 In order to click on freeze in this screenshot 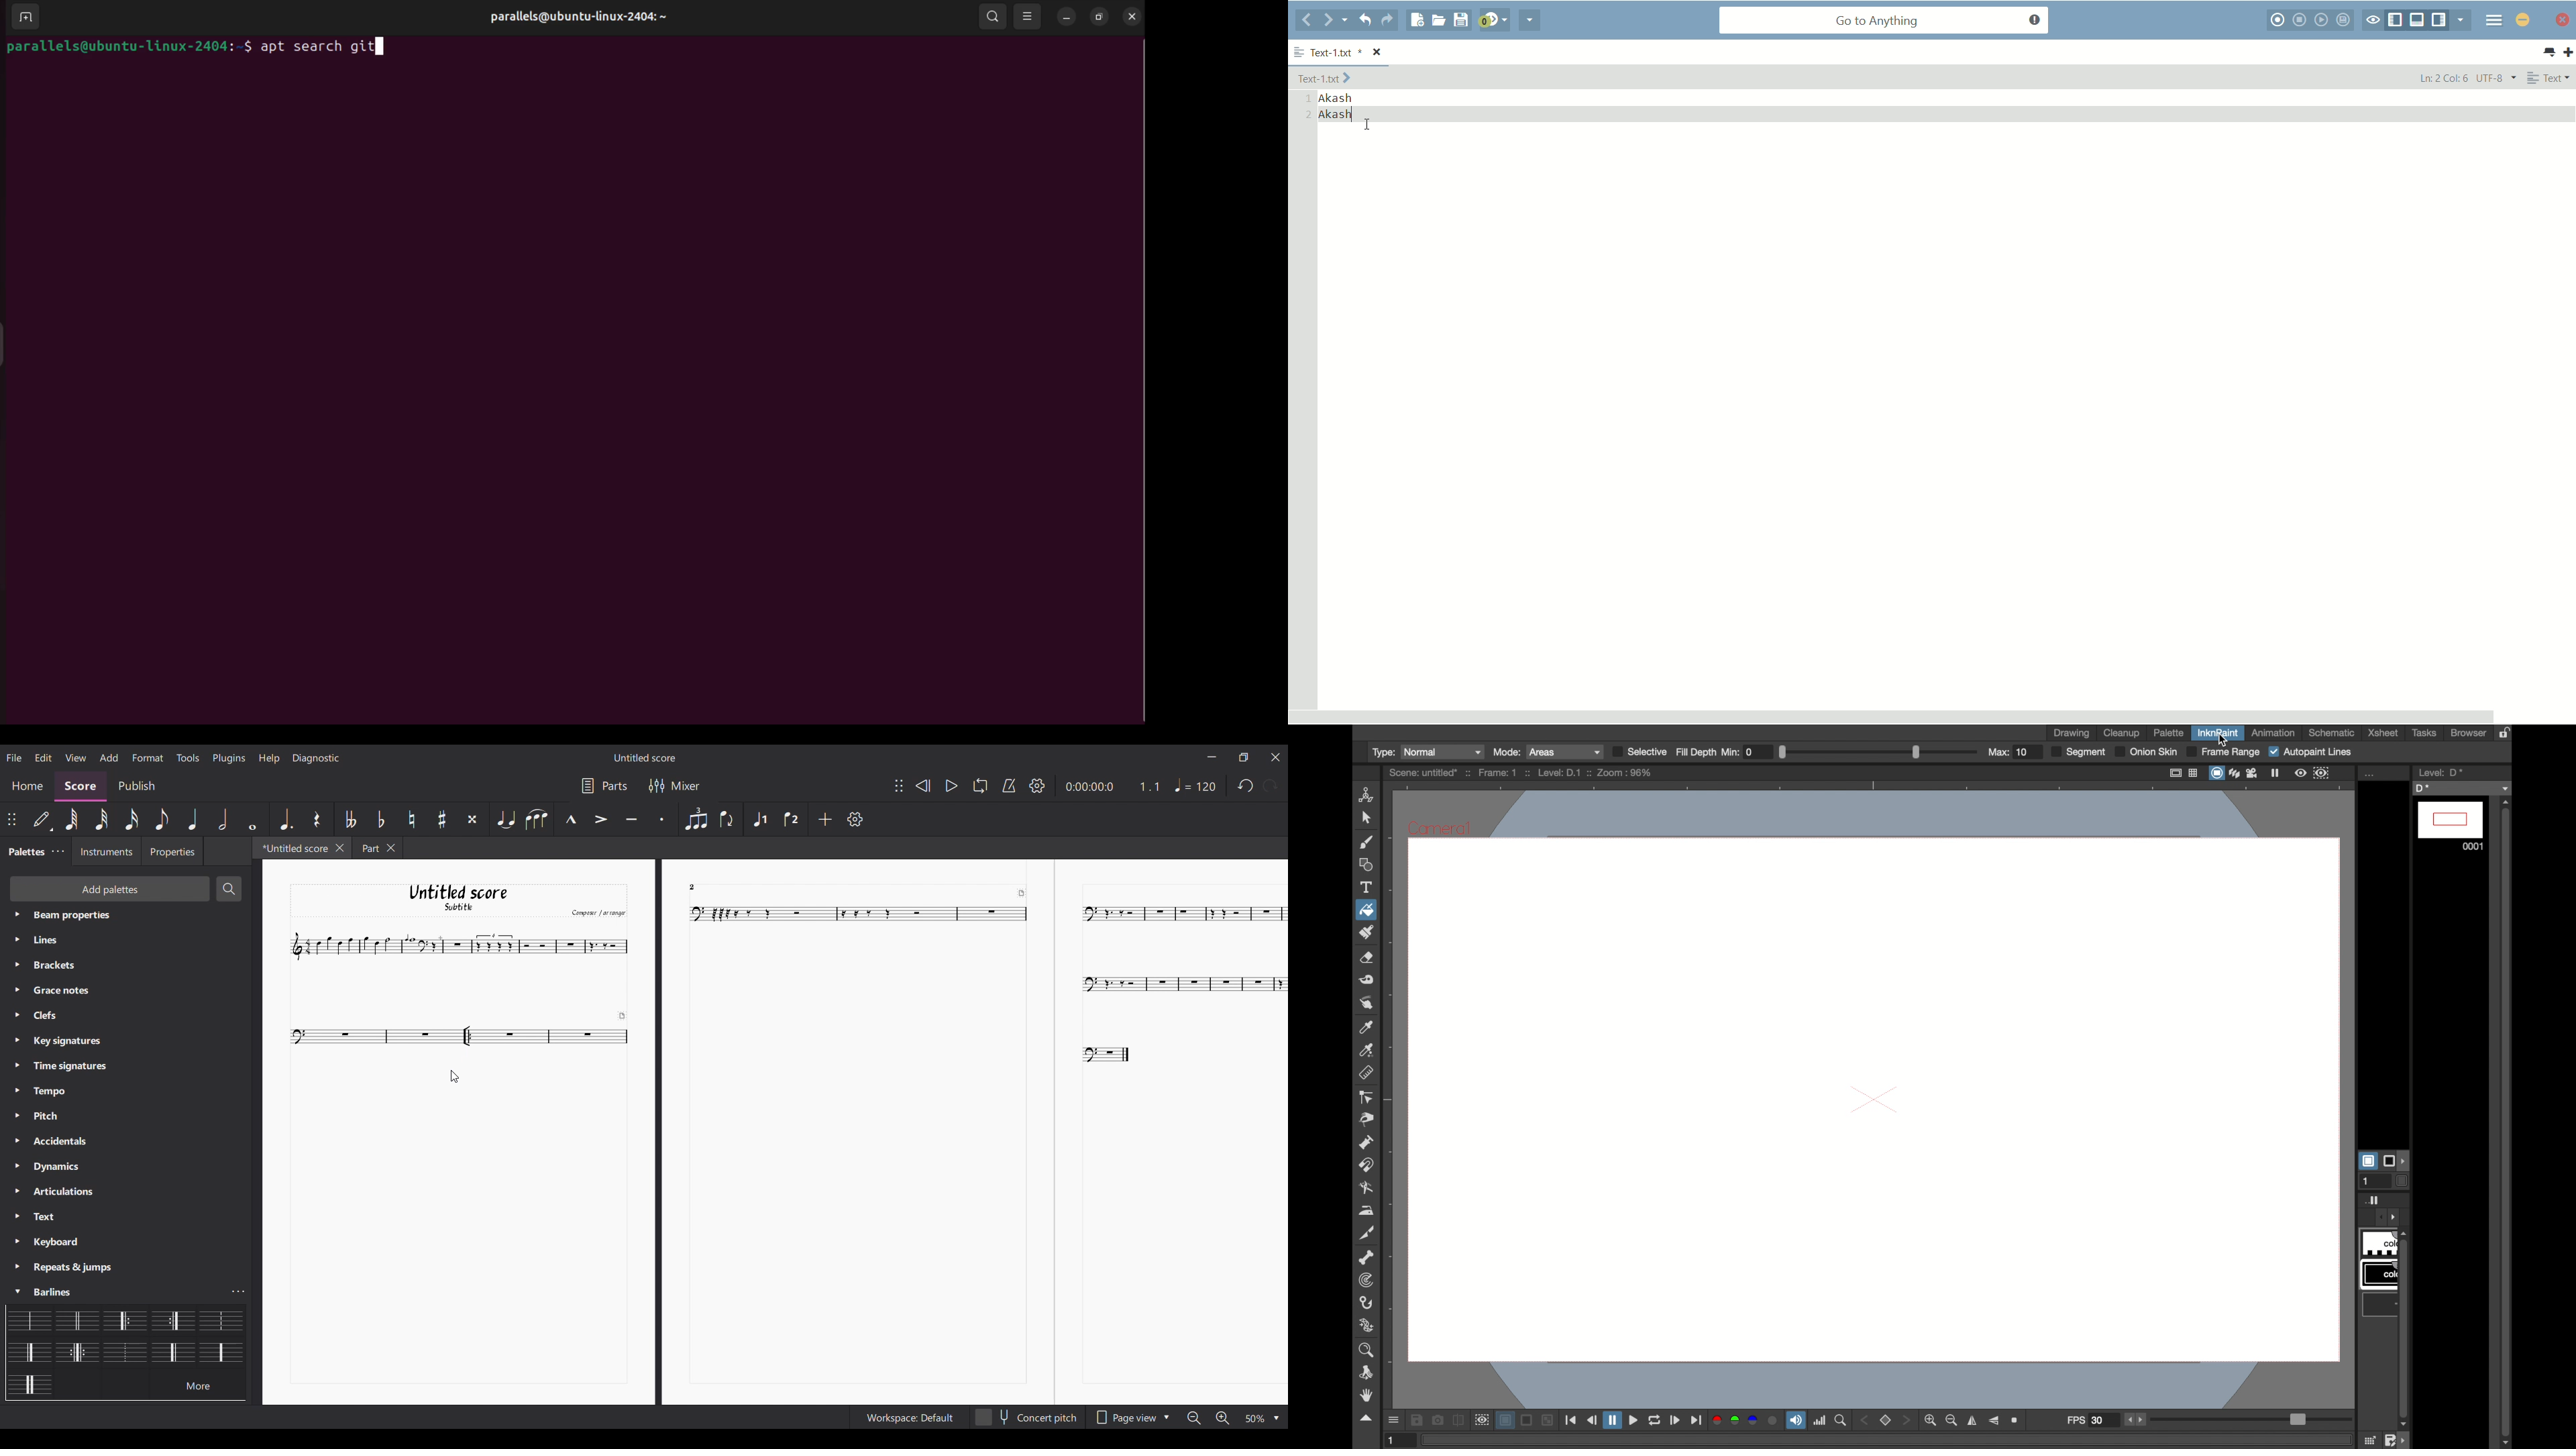, I will do `click(2278, 773)`.